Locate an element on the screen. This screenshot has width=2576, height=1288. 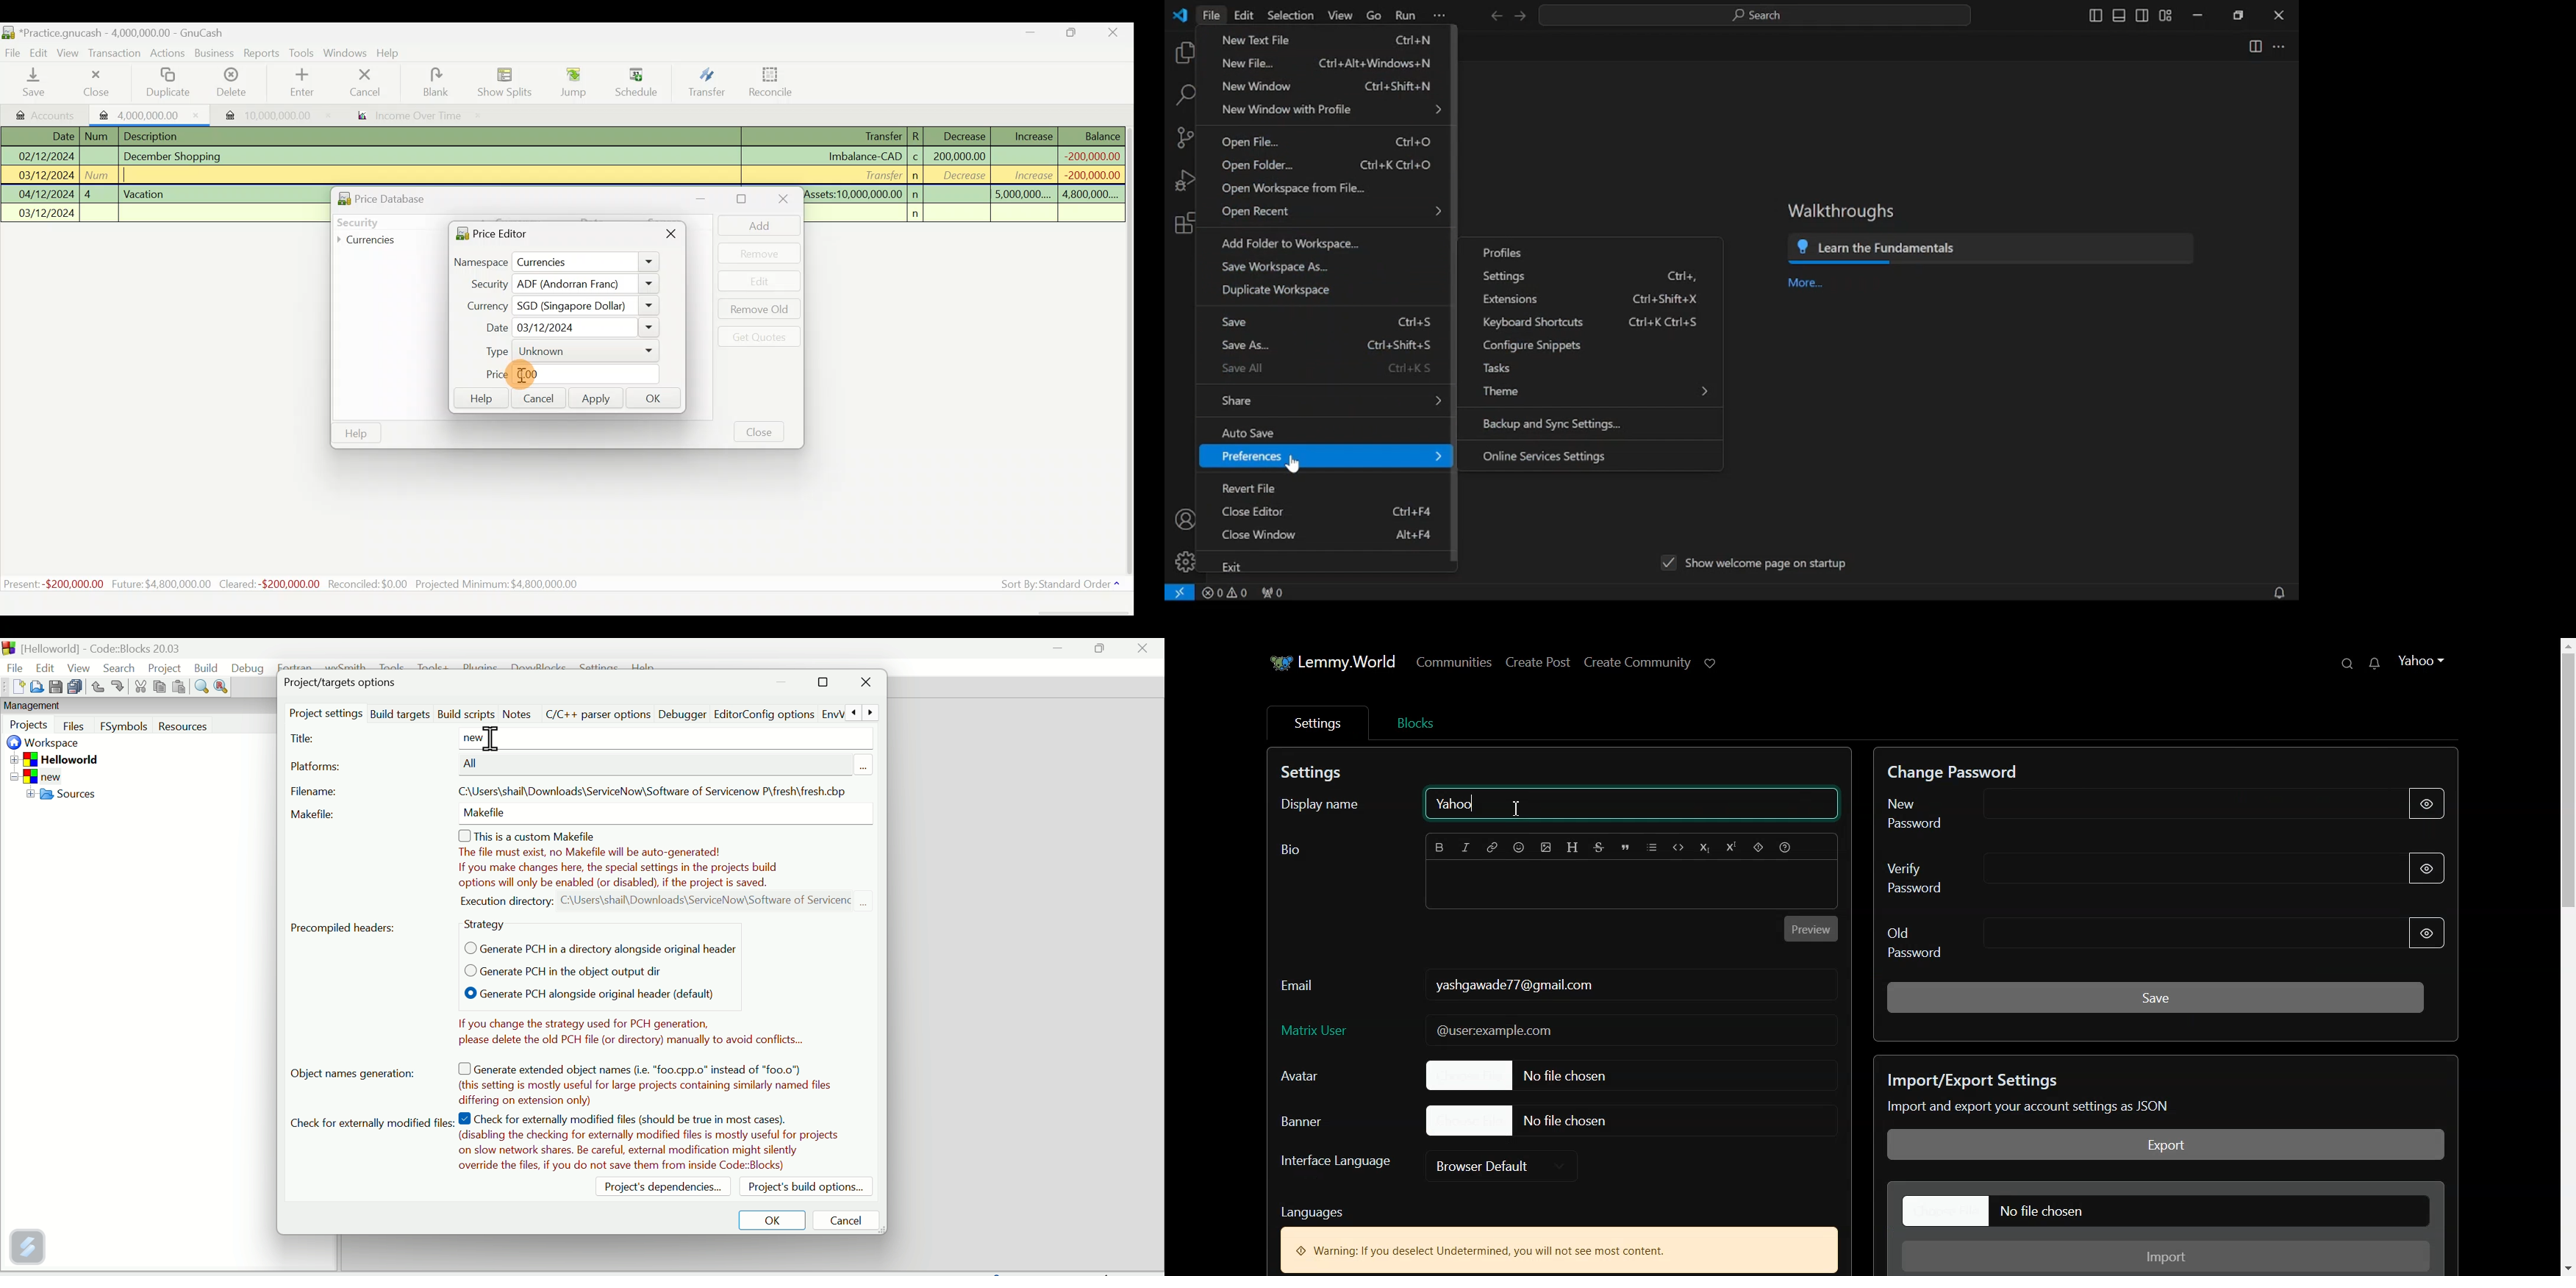
Ctrl+shift+N is located at coordinates (1399, 87).